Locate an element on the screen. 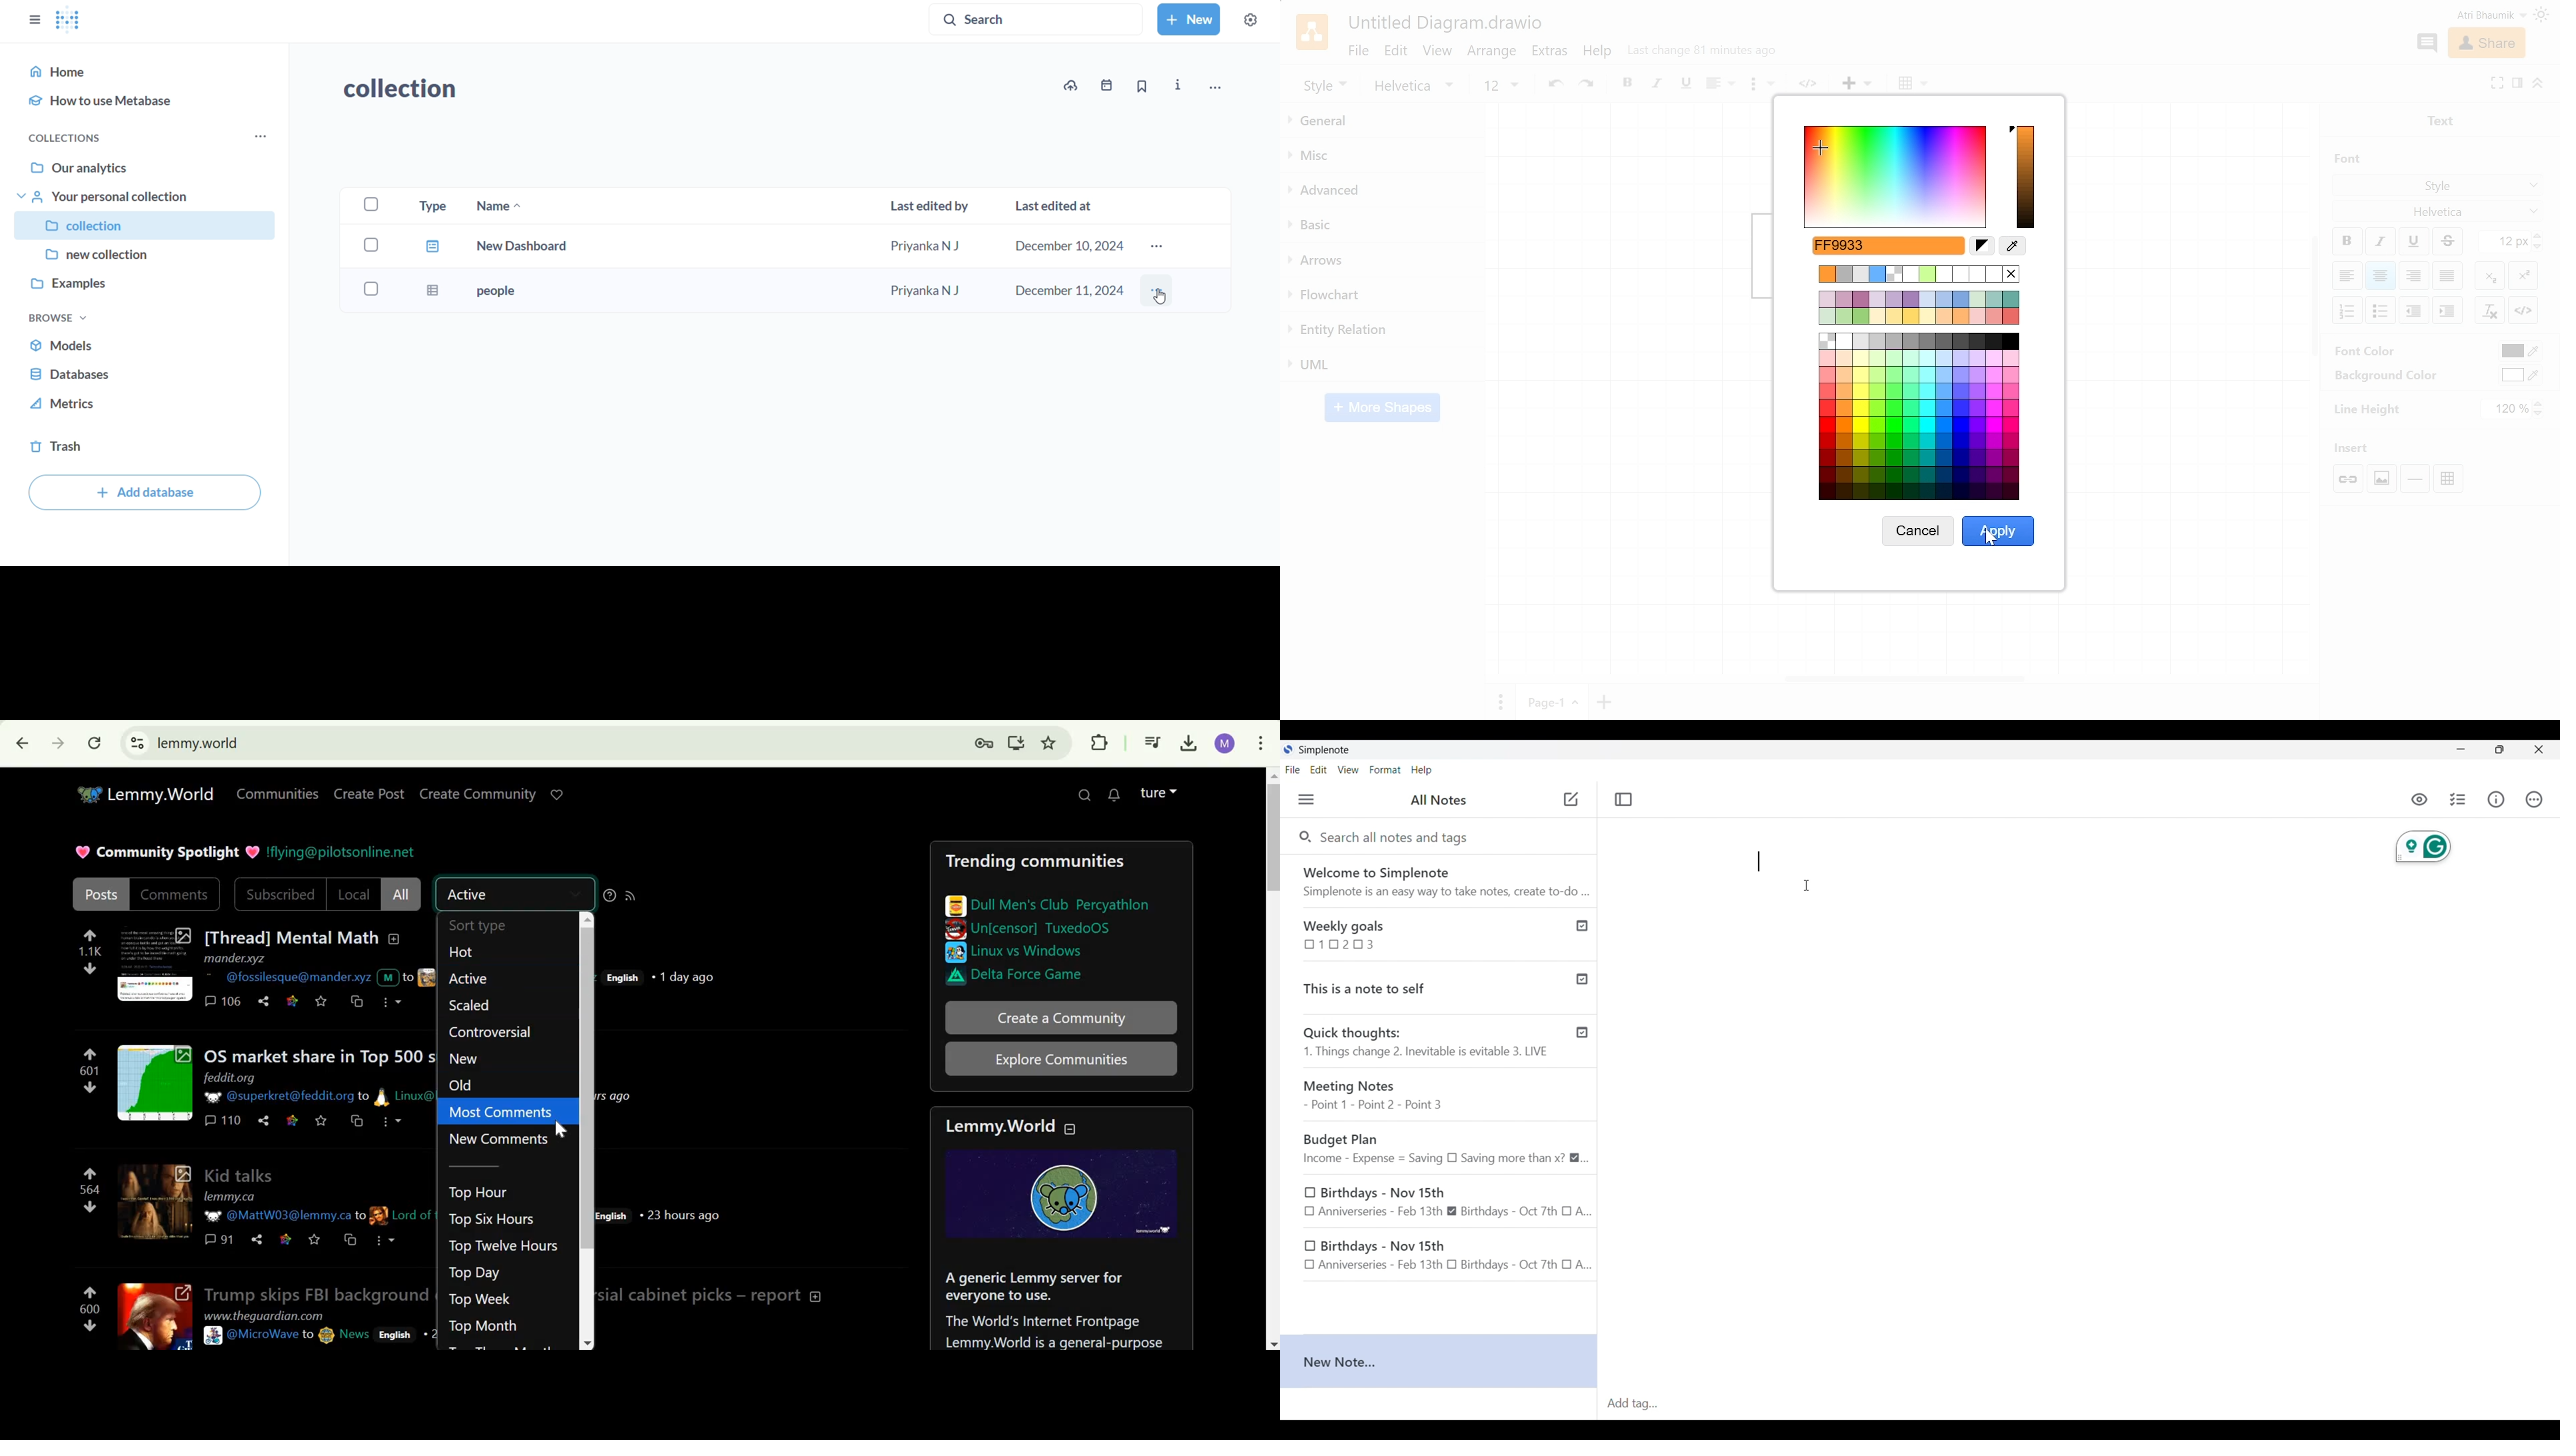  checkbox is located at coordinates (368, 288).